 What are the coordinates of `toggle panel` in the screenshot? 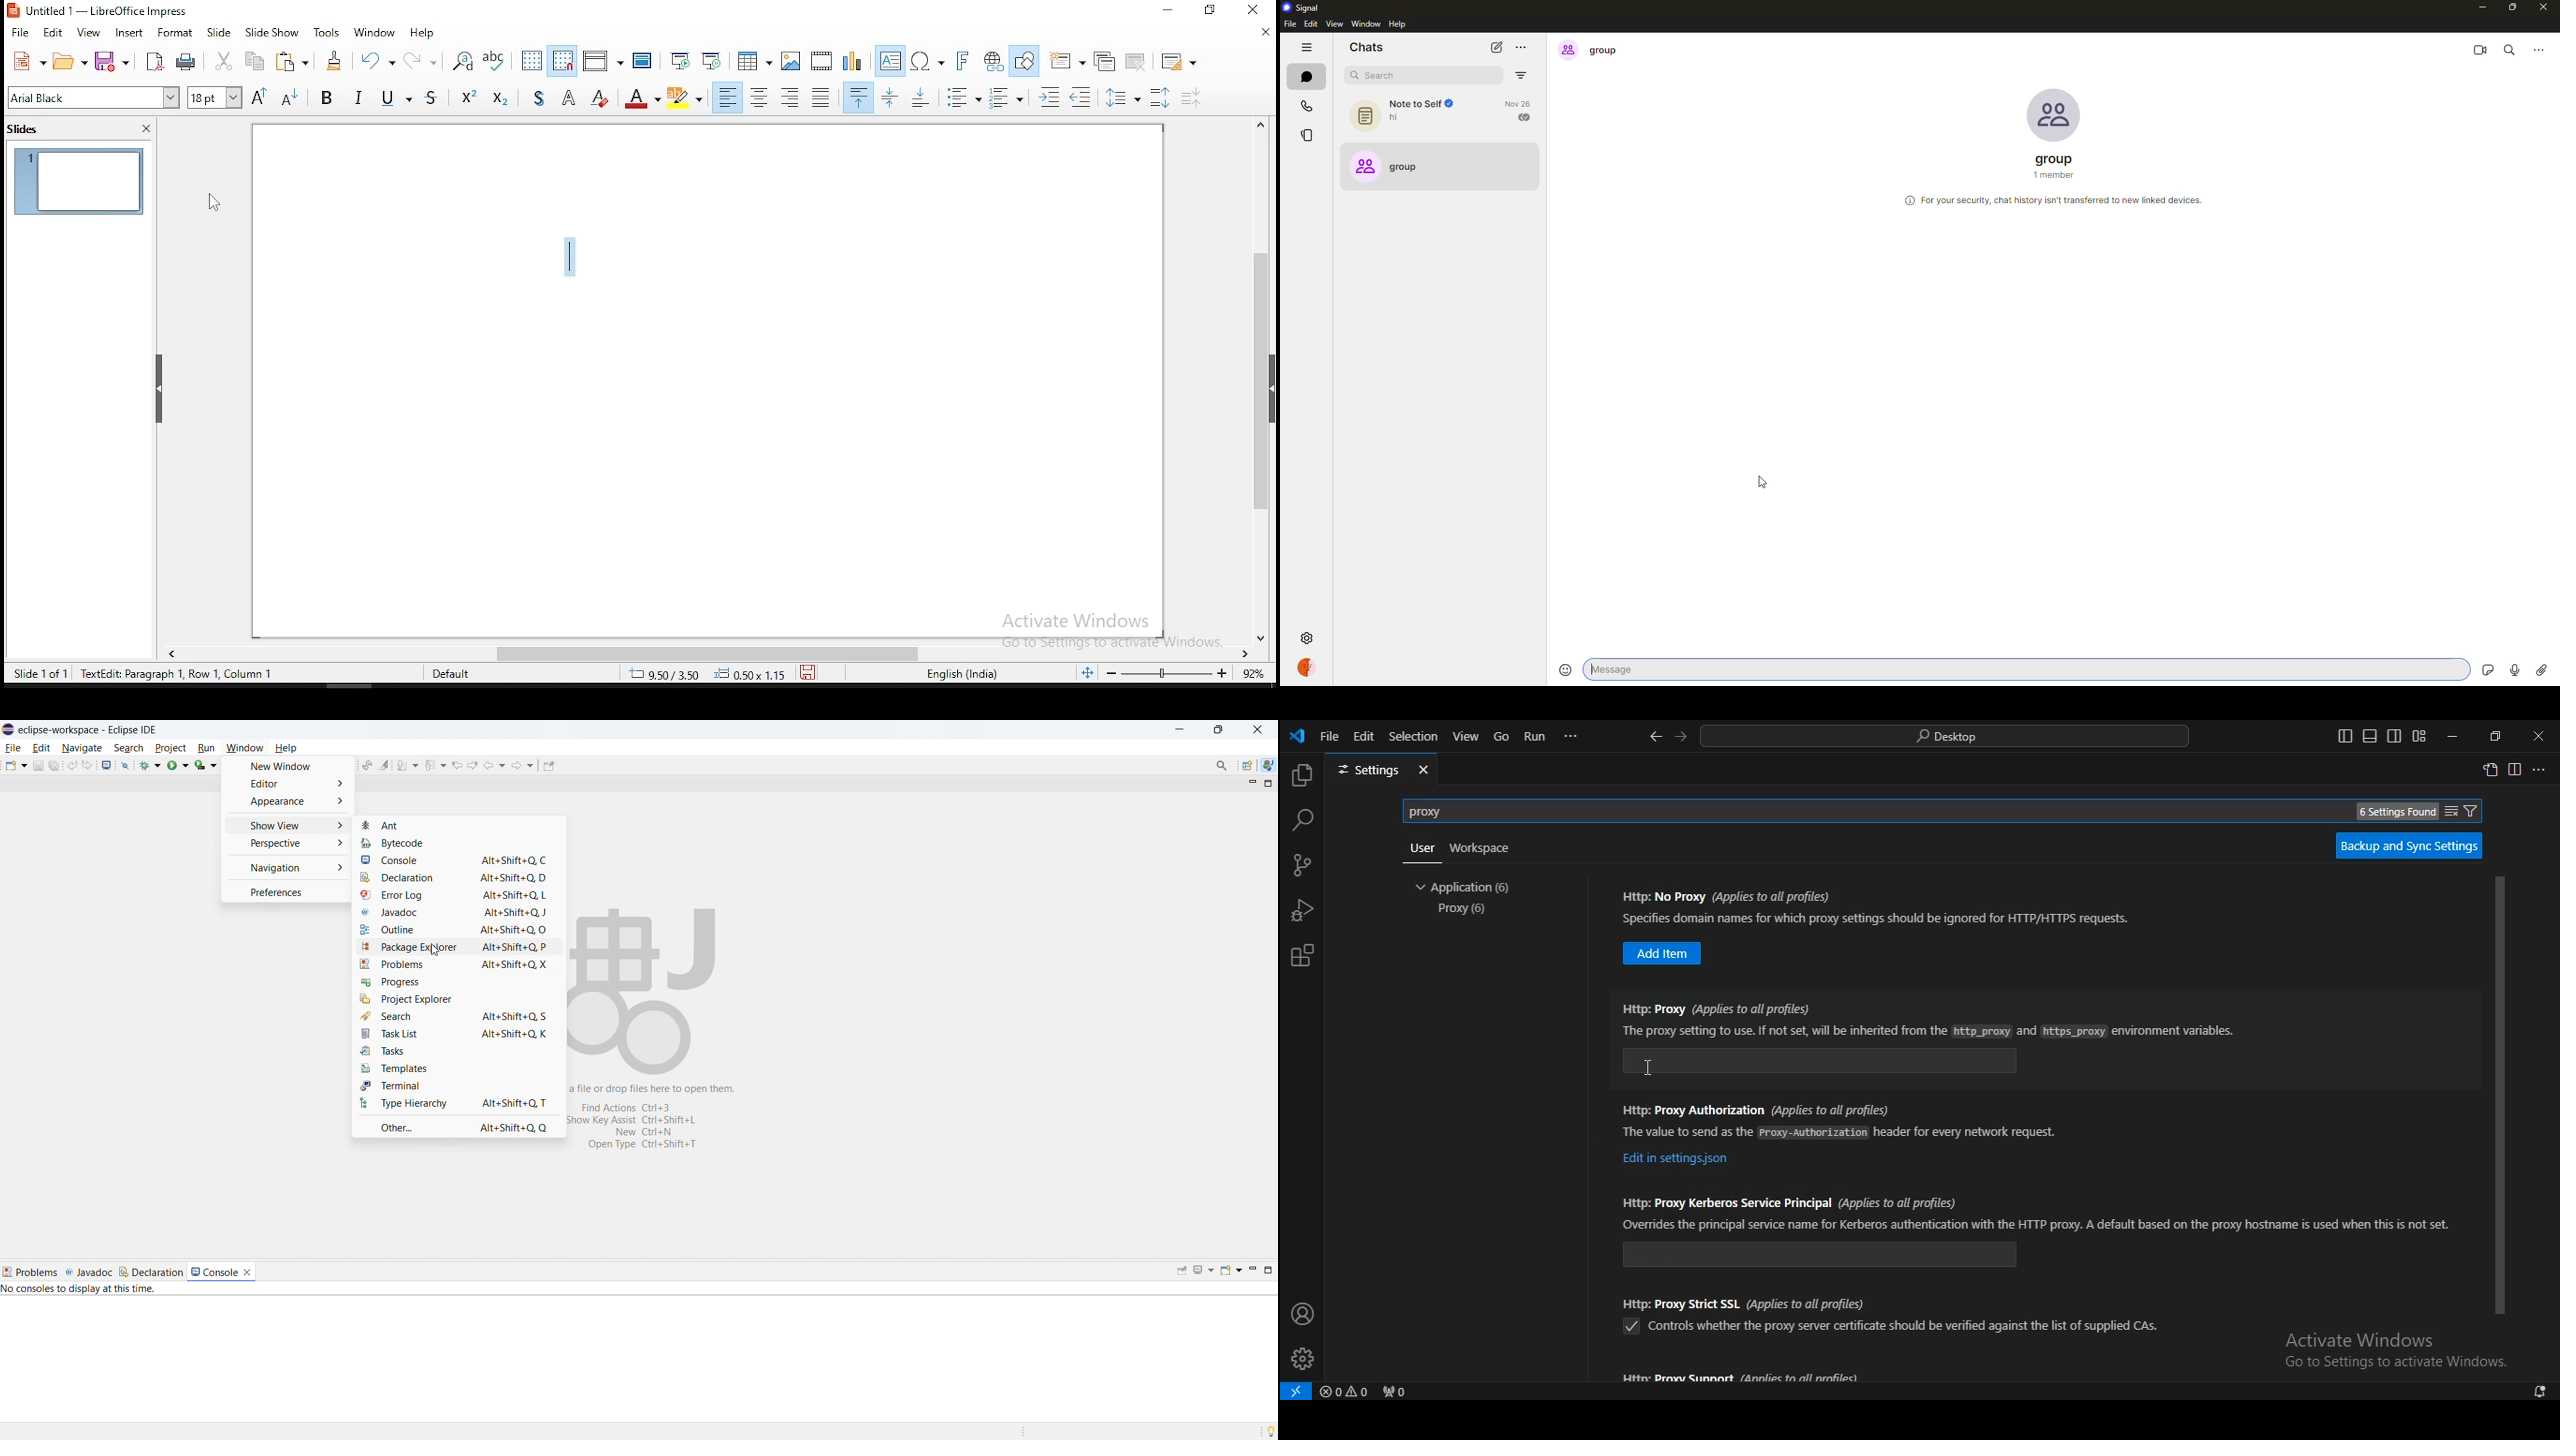 It's located at (2368, 735).